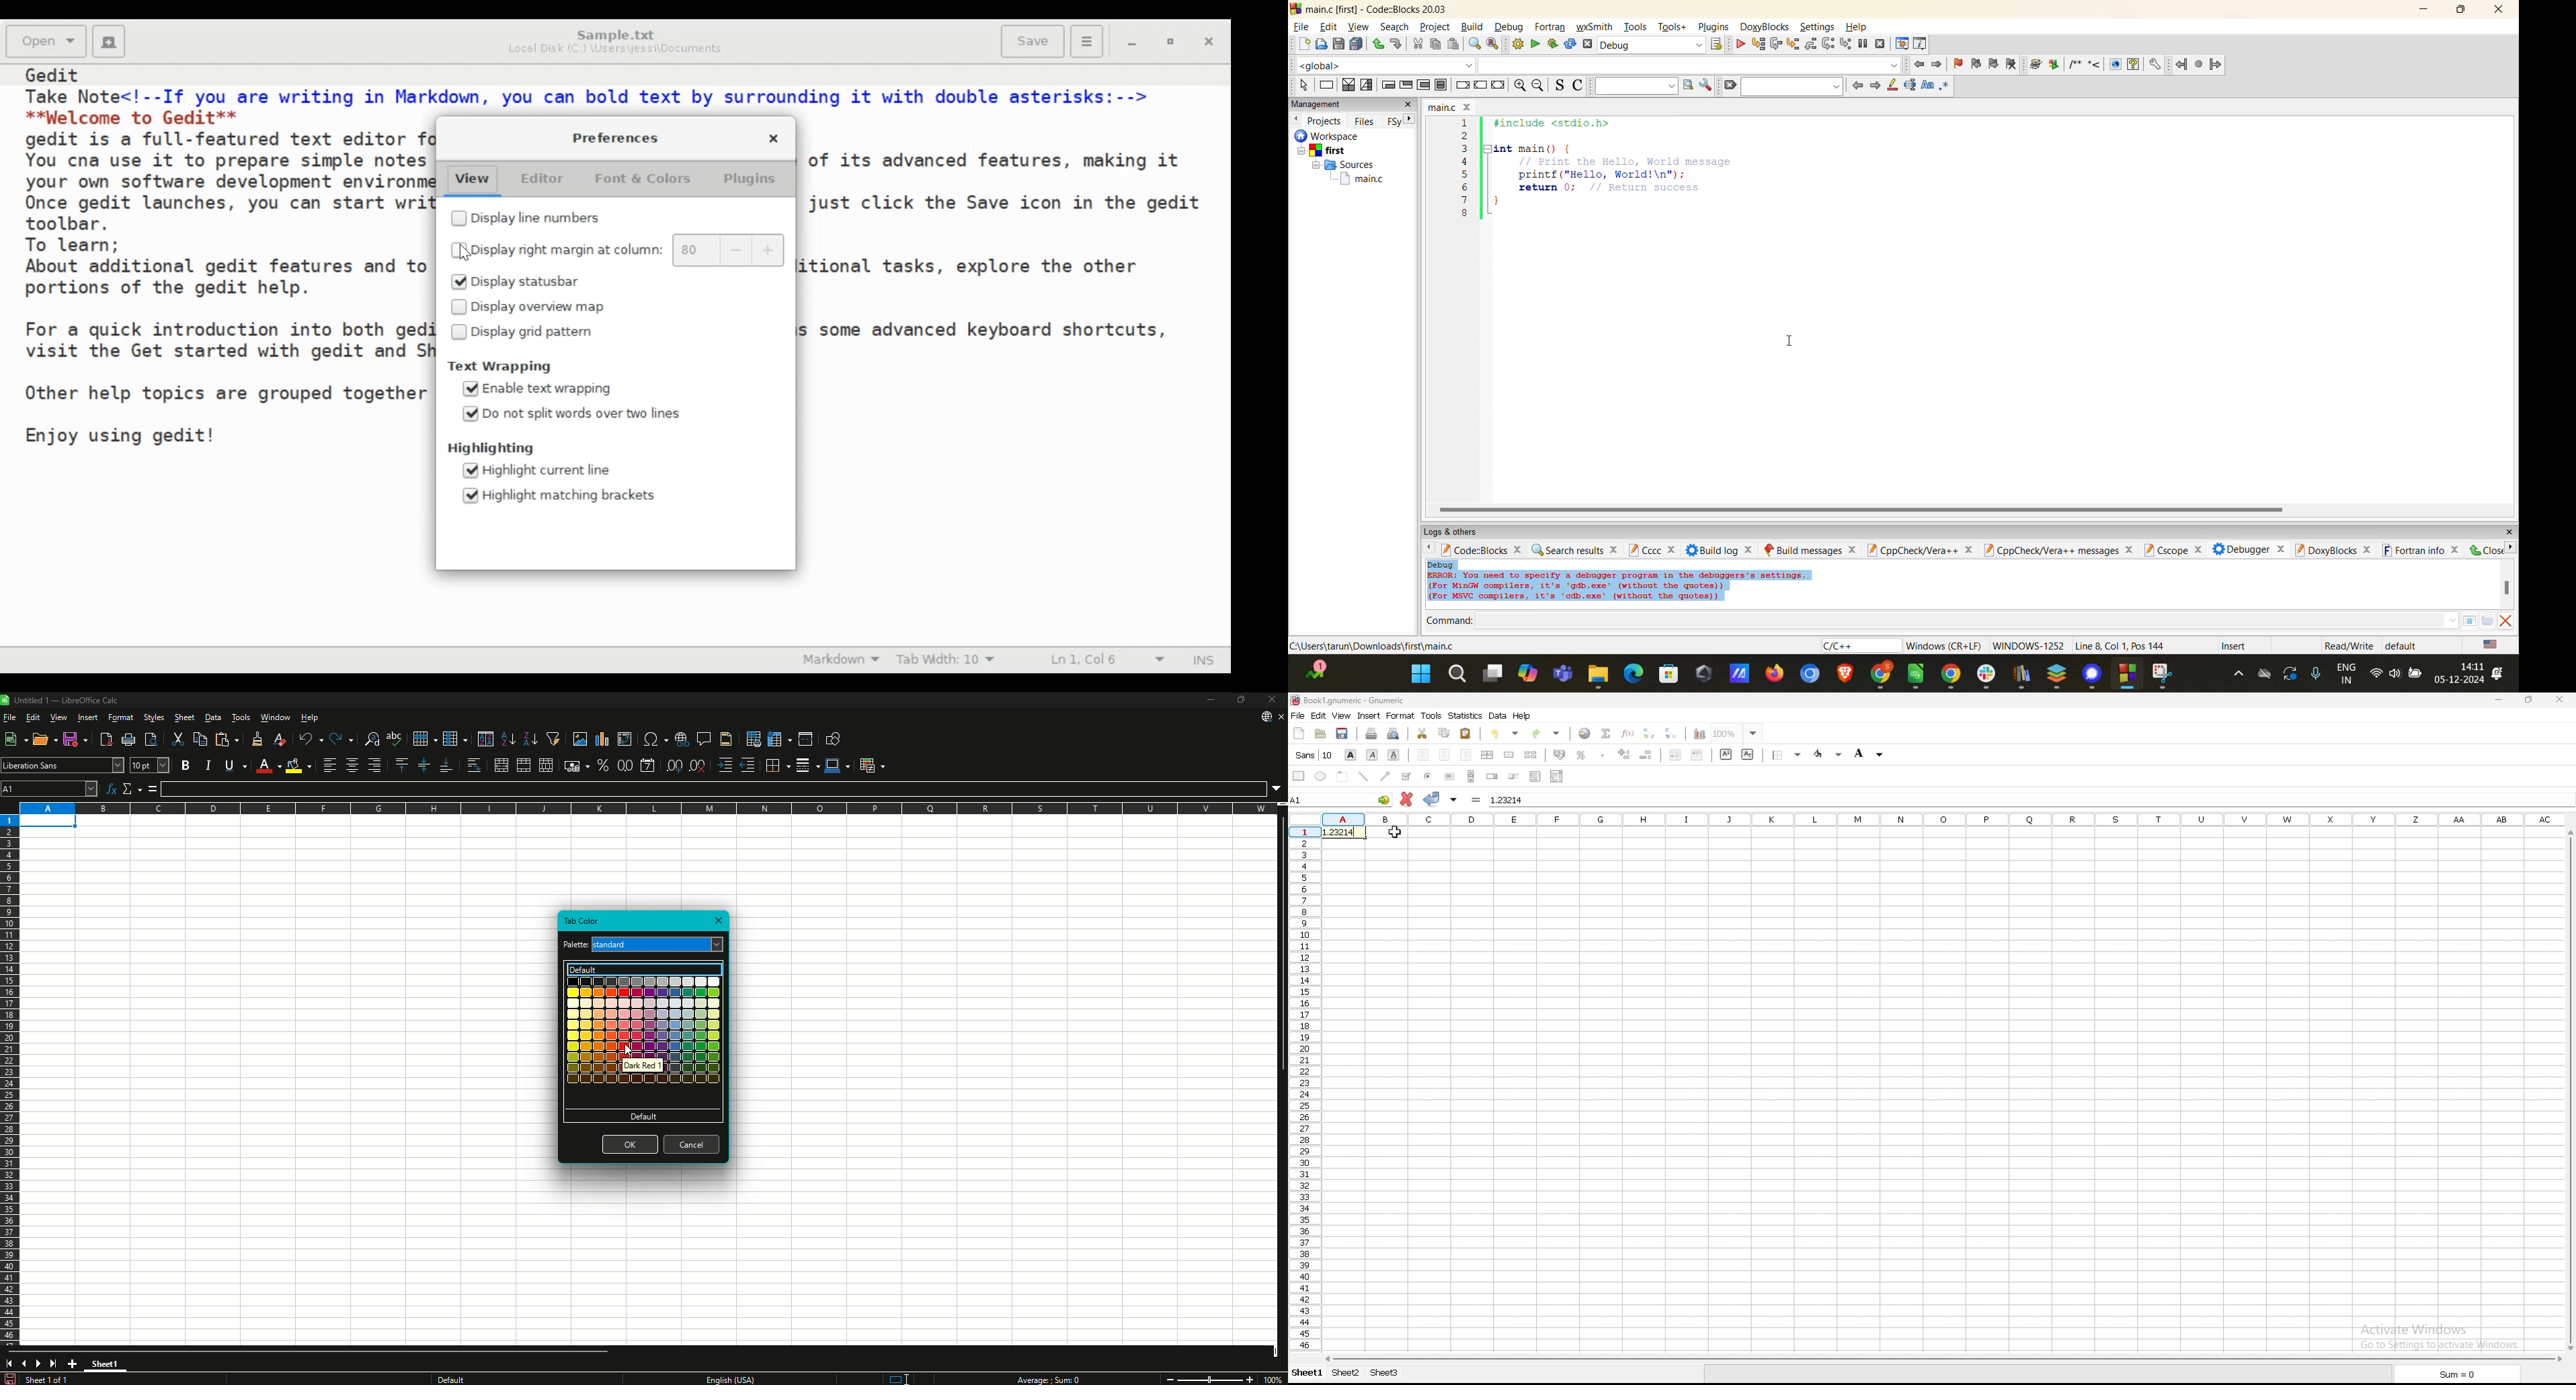  I want to click on arrowed line, so click(1385, 776).